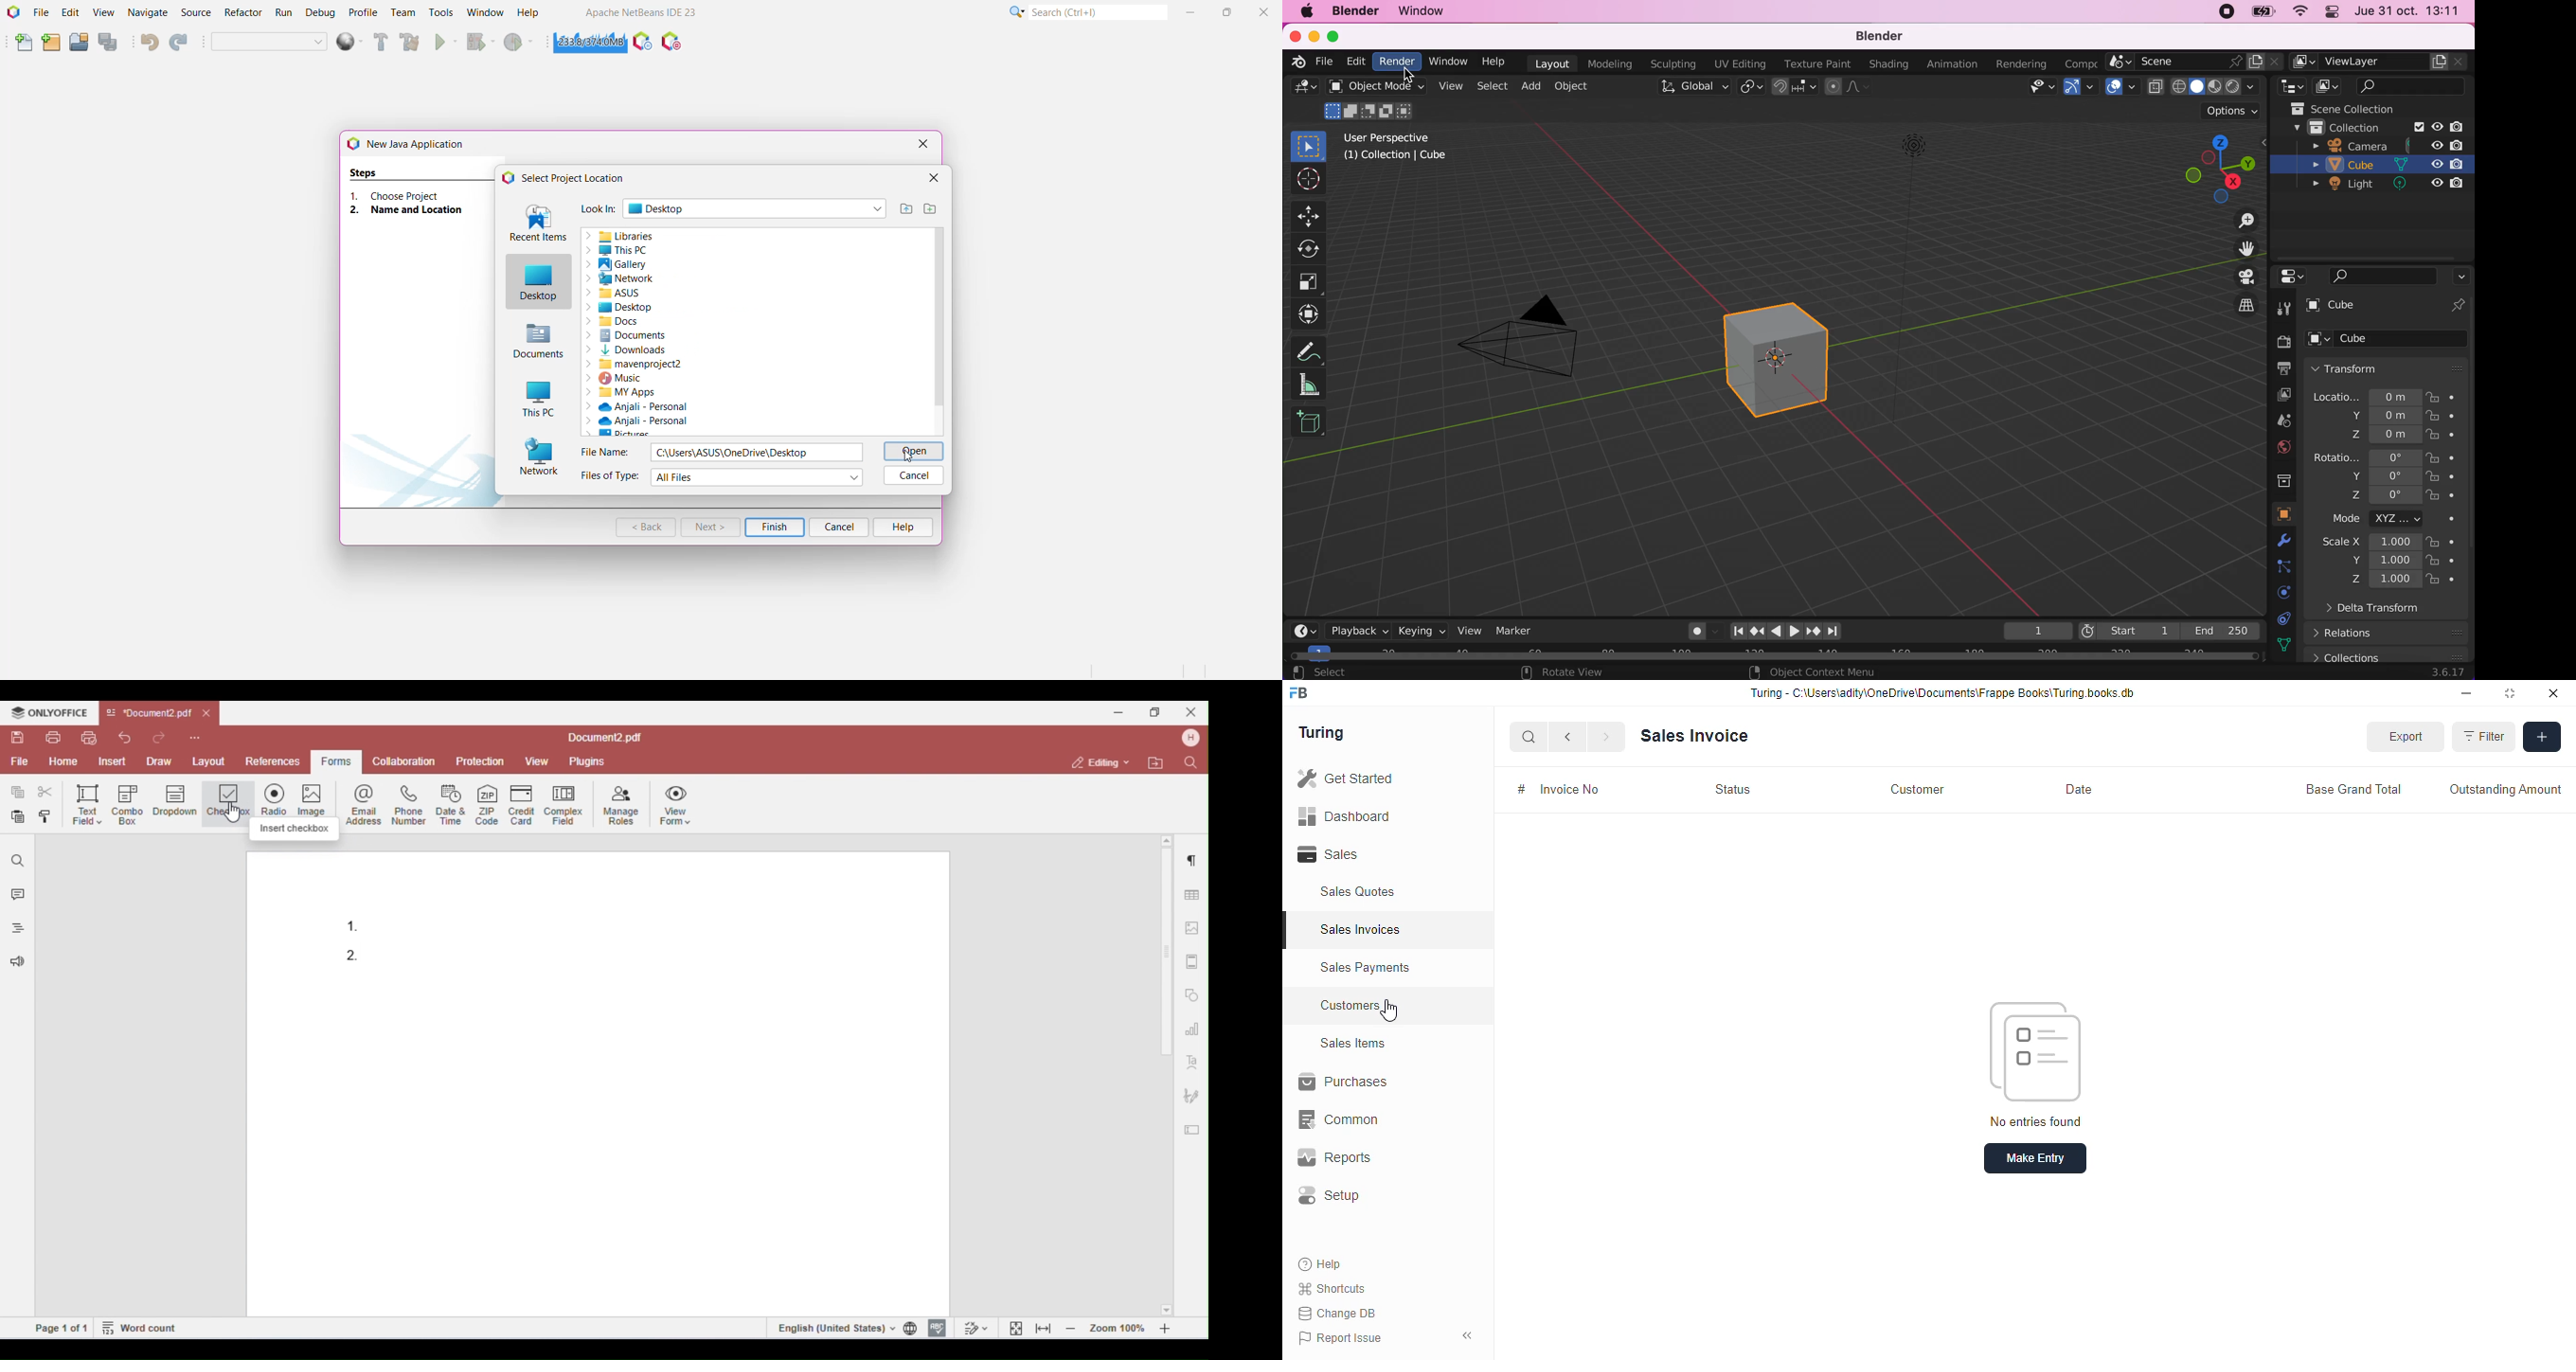 Image resolution: width=2576 pixels, height=1372 pixels. What do you see at coordinates (2486, 738) in the screenshot?
I see `Filter` at bounding box center [2486, 738].